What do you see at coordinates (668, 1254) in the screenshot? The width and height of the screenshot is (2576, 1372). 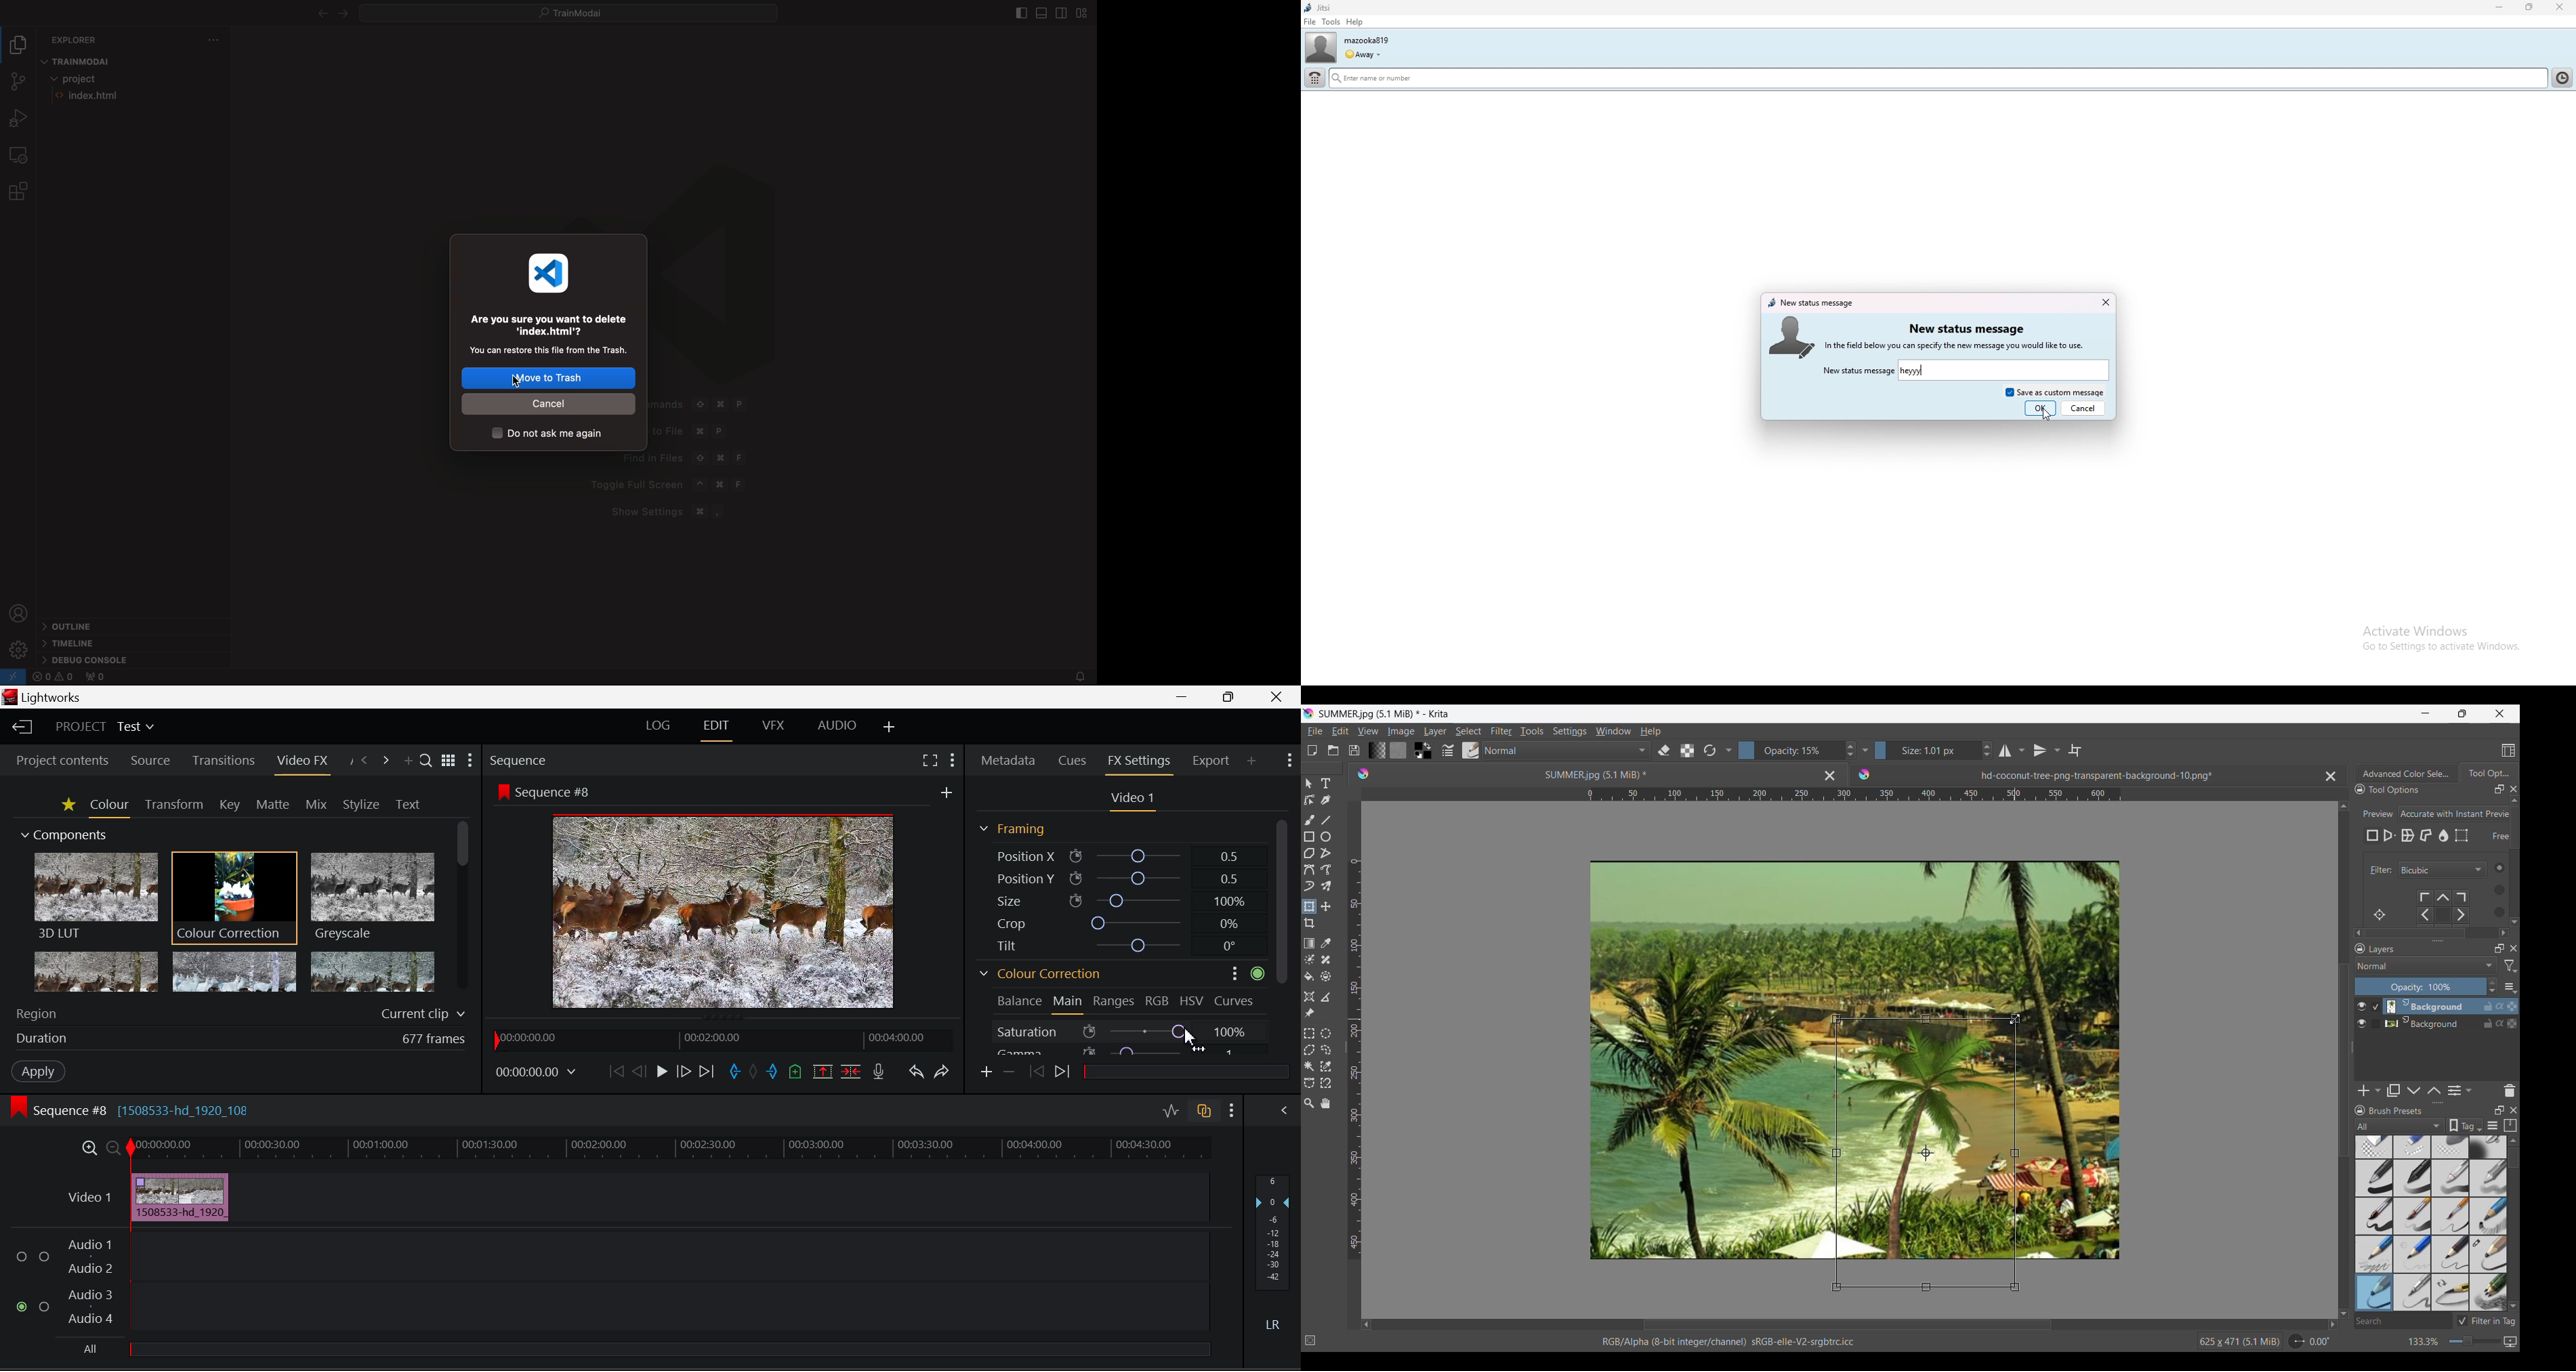 I see `Audio Input Field` at bounding box center [668, 1254].